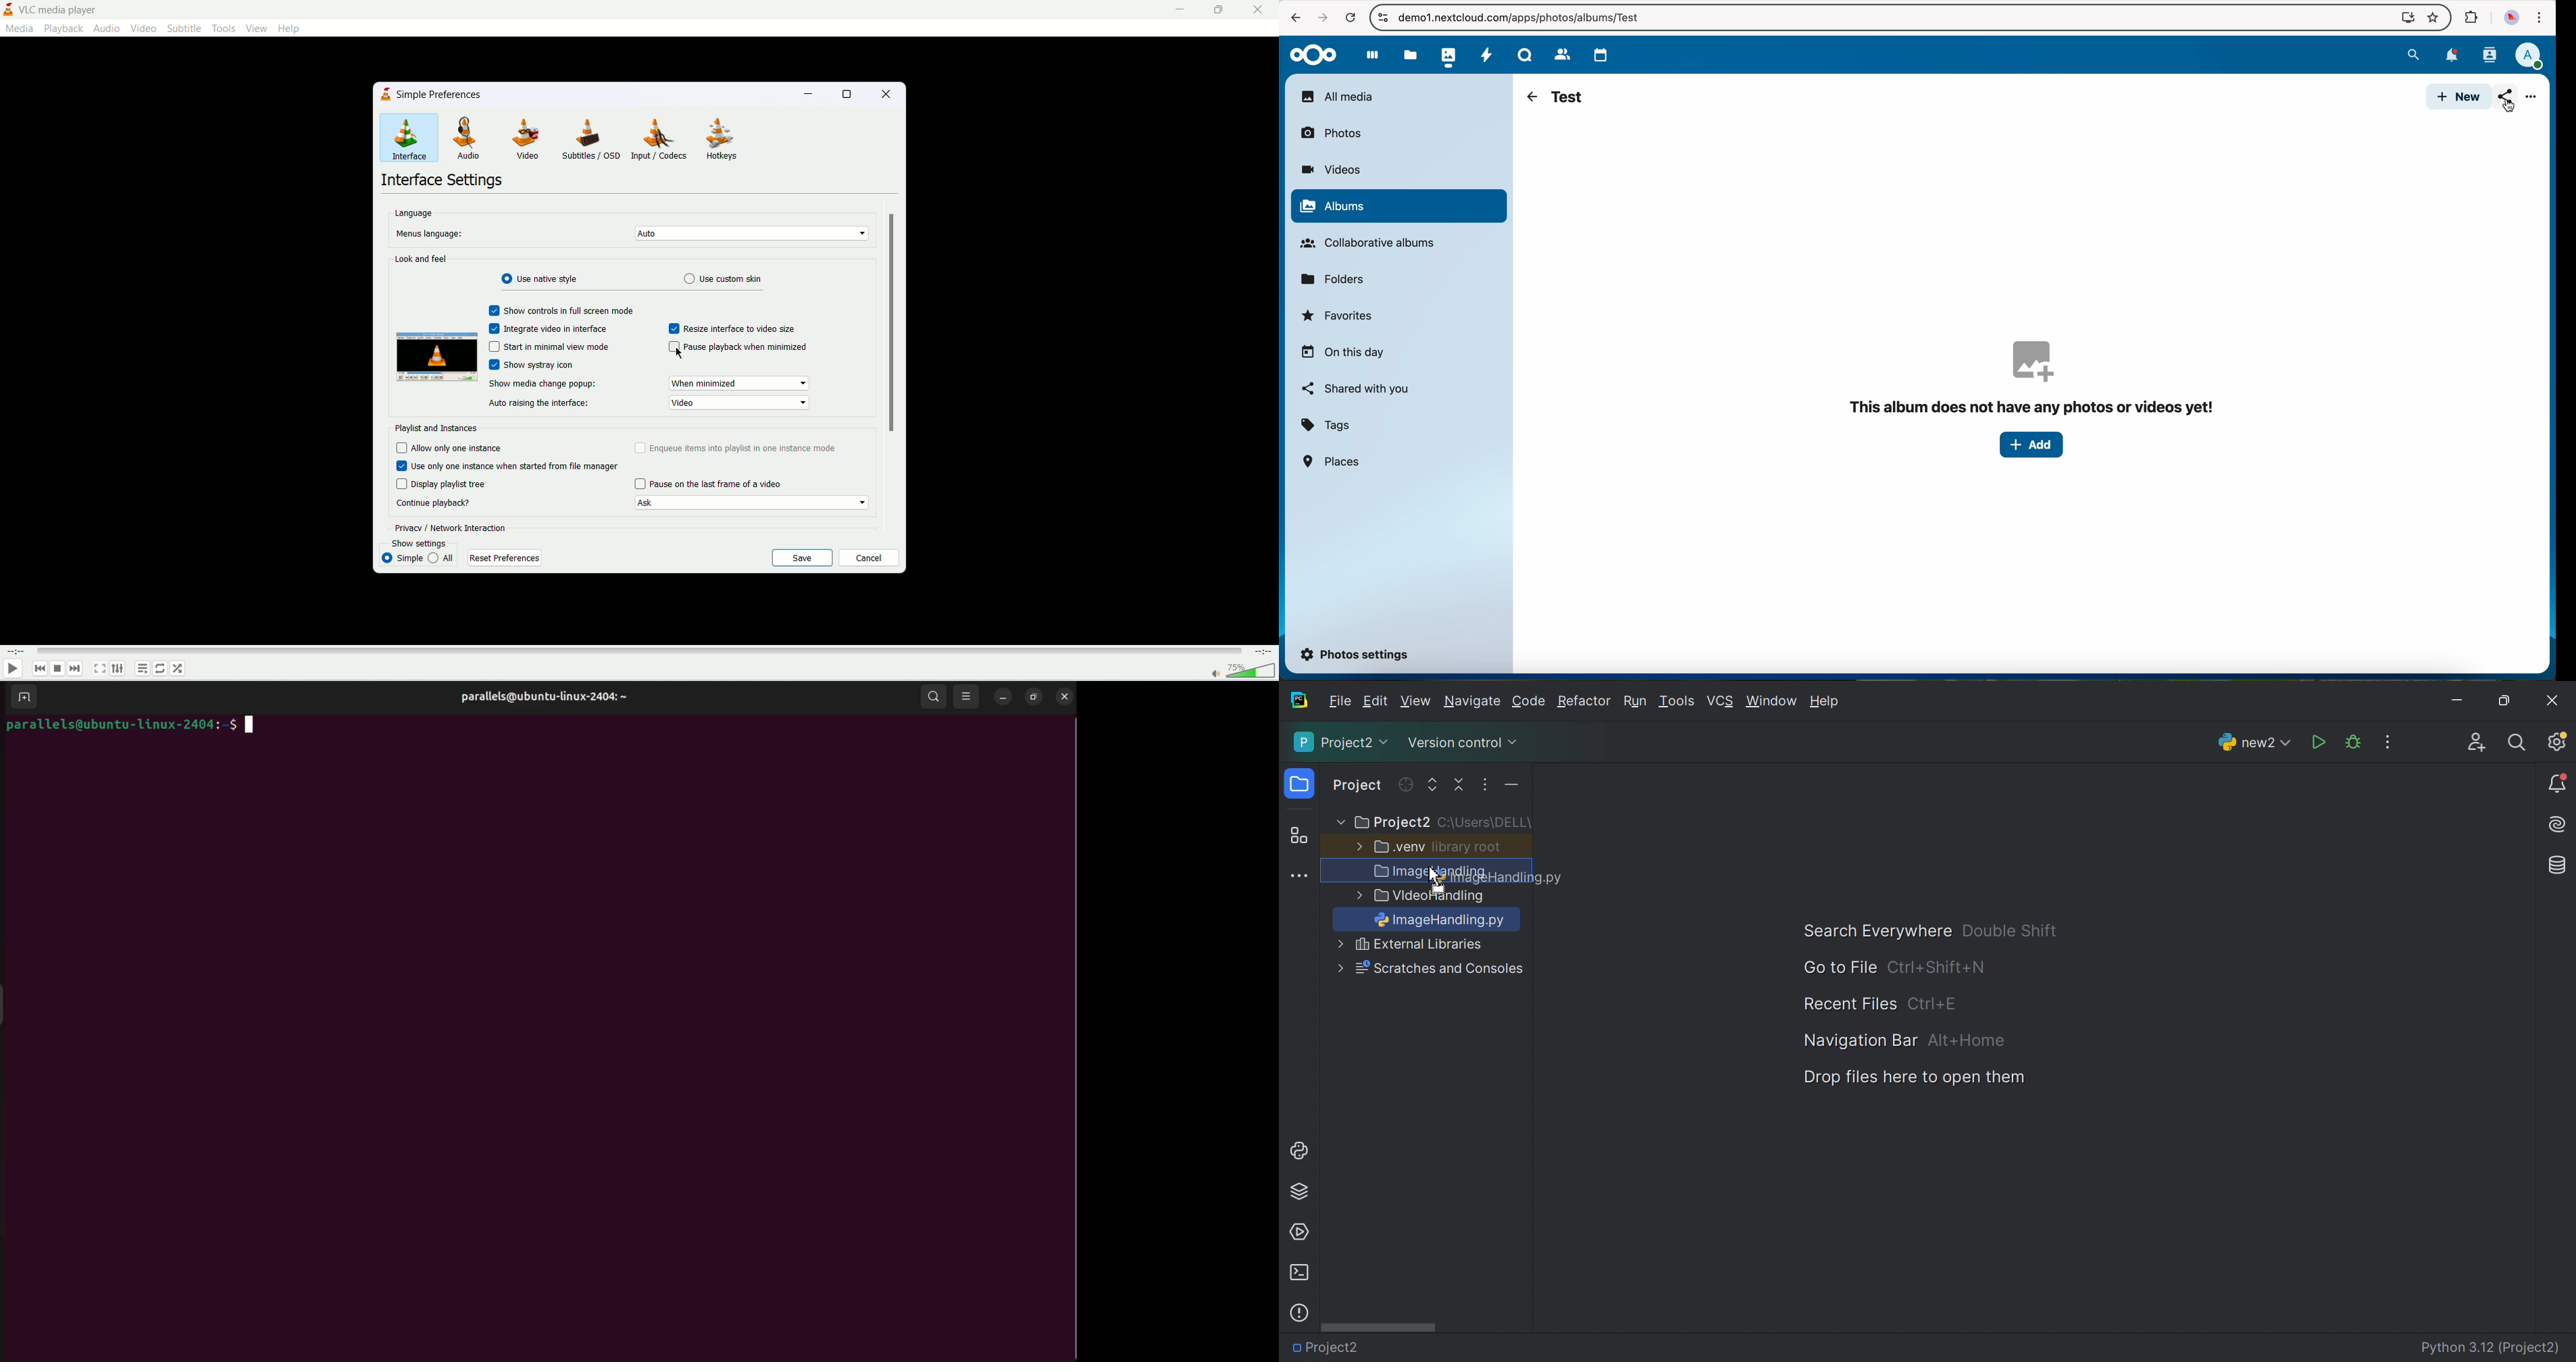  Describe the element at coordinates (1338, 823) in the screenshot. I see `More` at that location.